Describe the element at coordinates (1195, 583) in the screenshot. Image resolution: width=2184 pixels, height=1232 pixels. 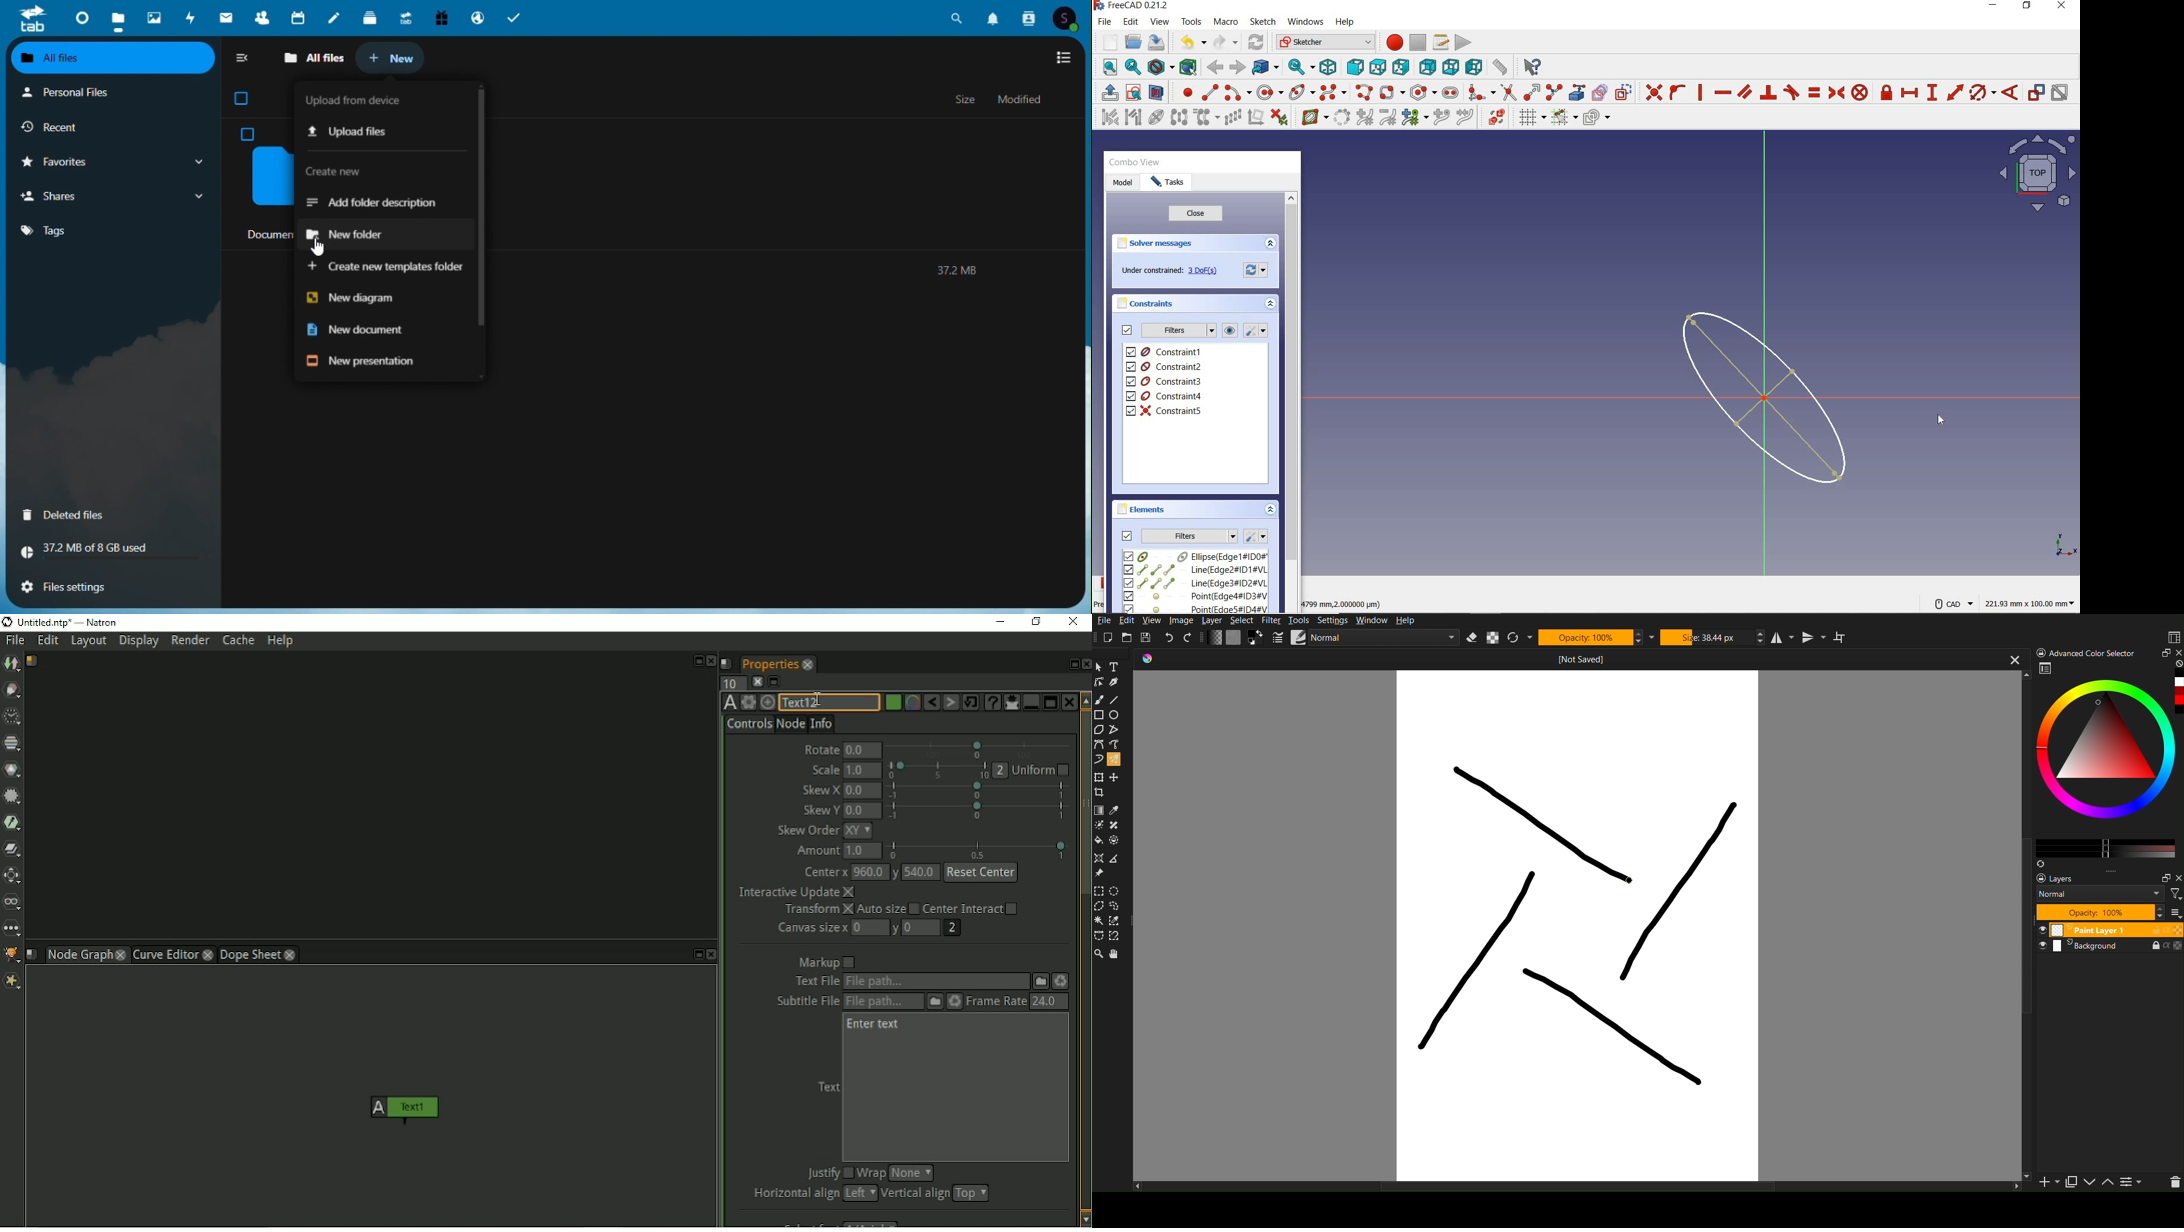
I see `element3` at that location.